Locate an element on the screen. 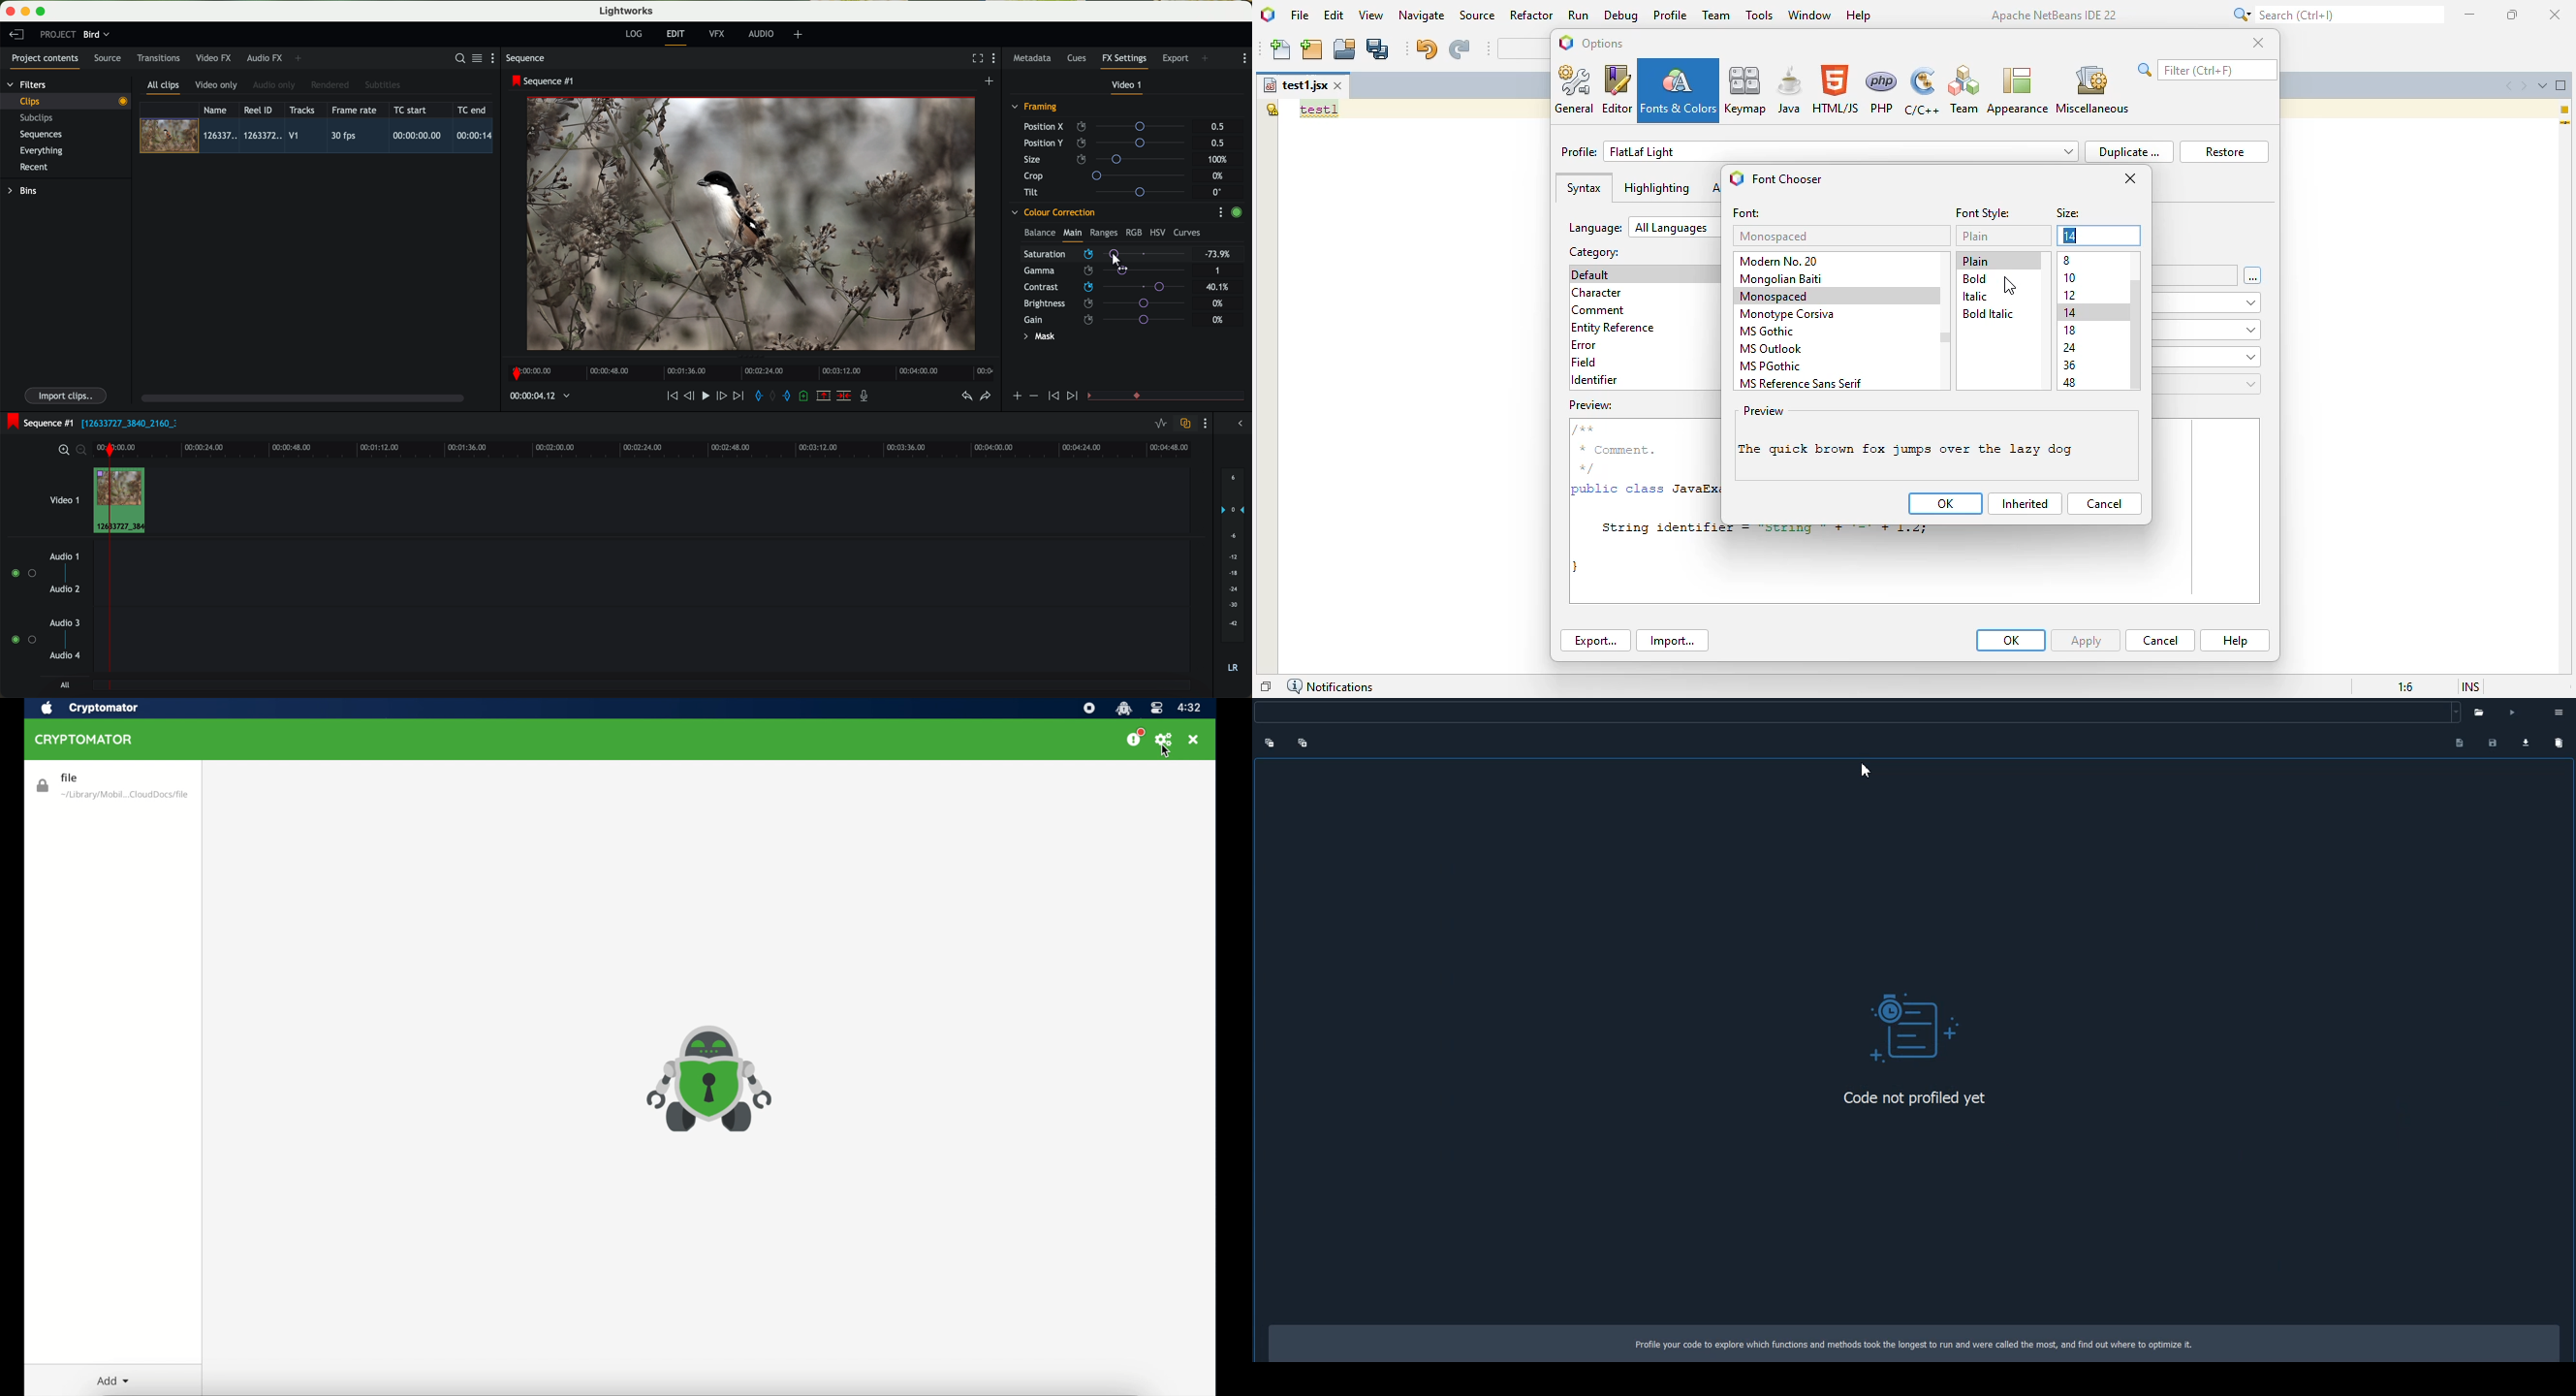  */ is located at coordinates (1592, 467).